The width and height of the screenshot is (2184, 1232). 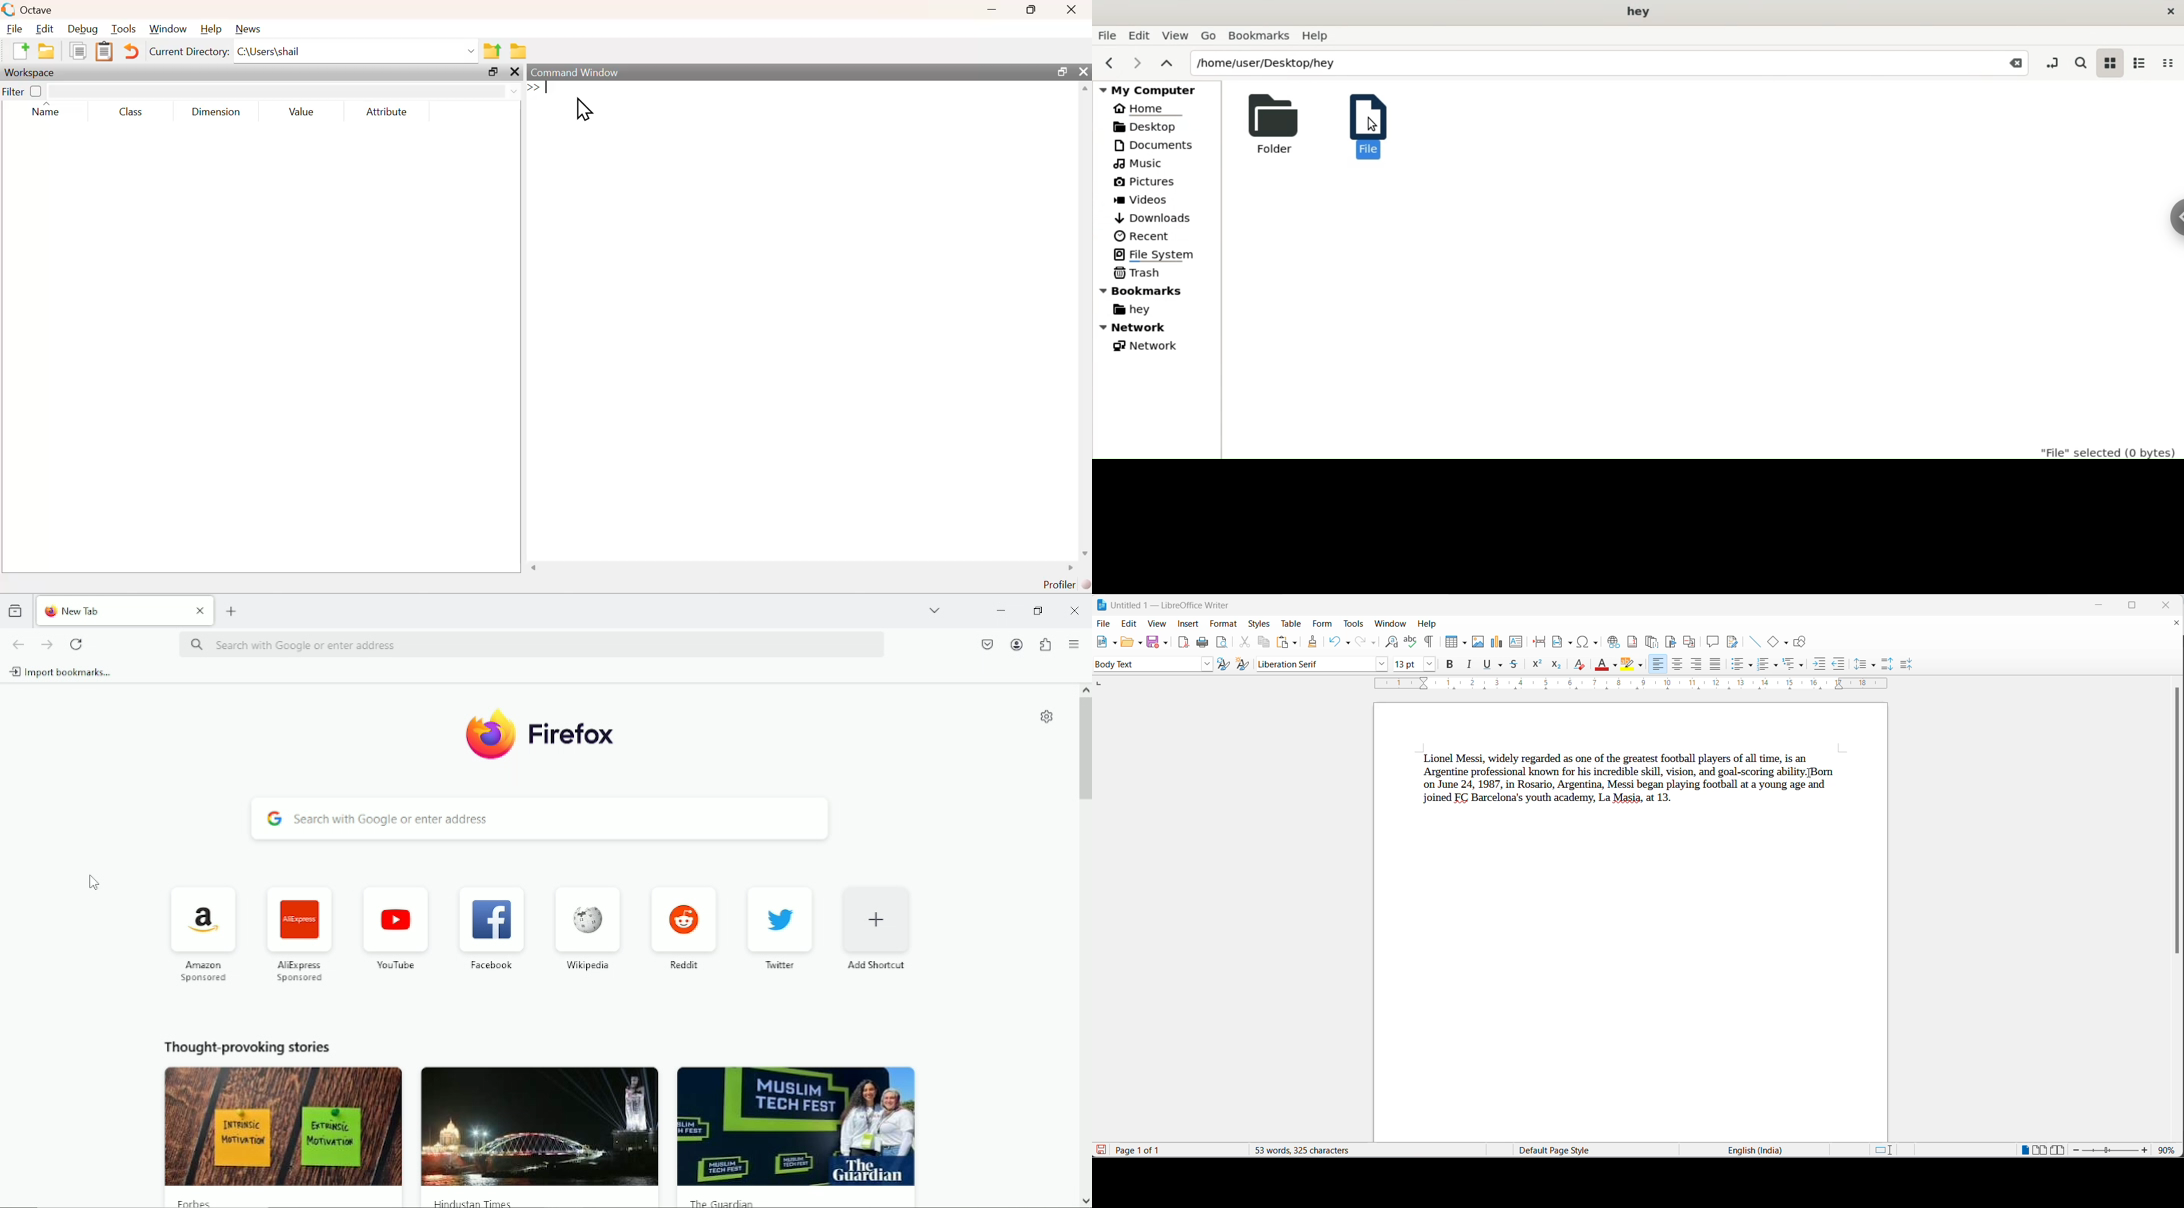 I want to click on clear direct formatting, so click(x=1579, y=665).